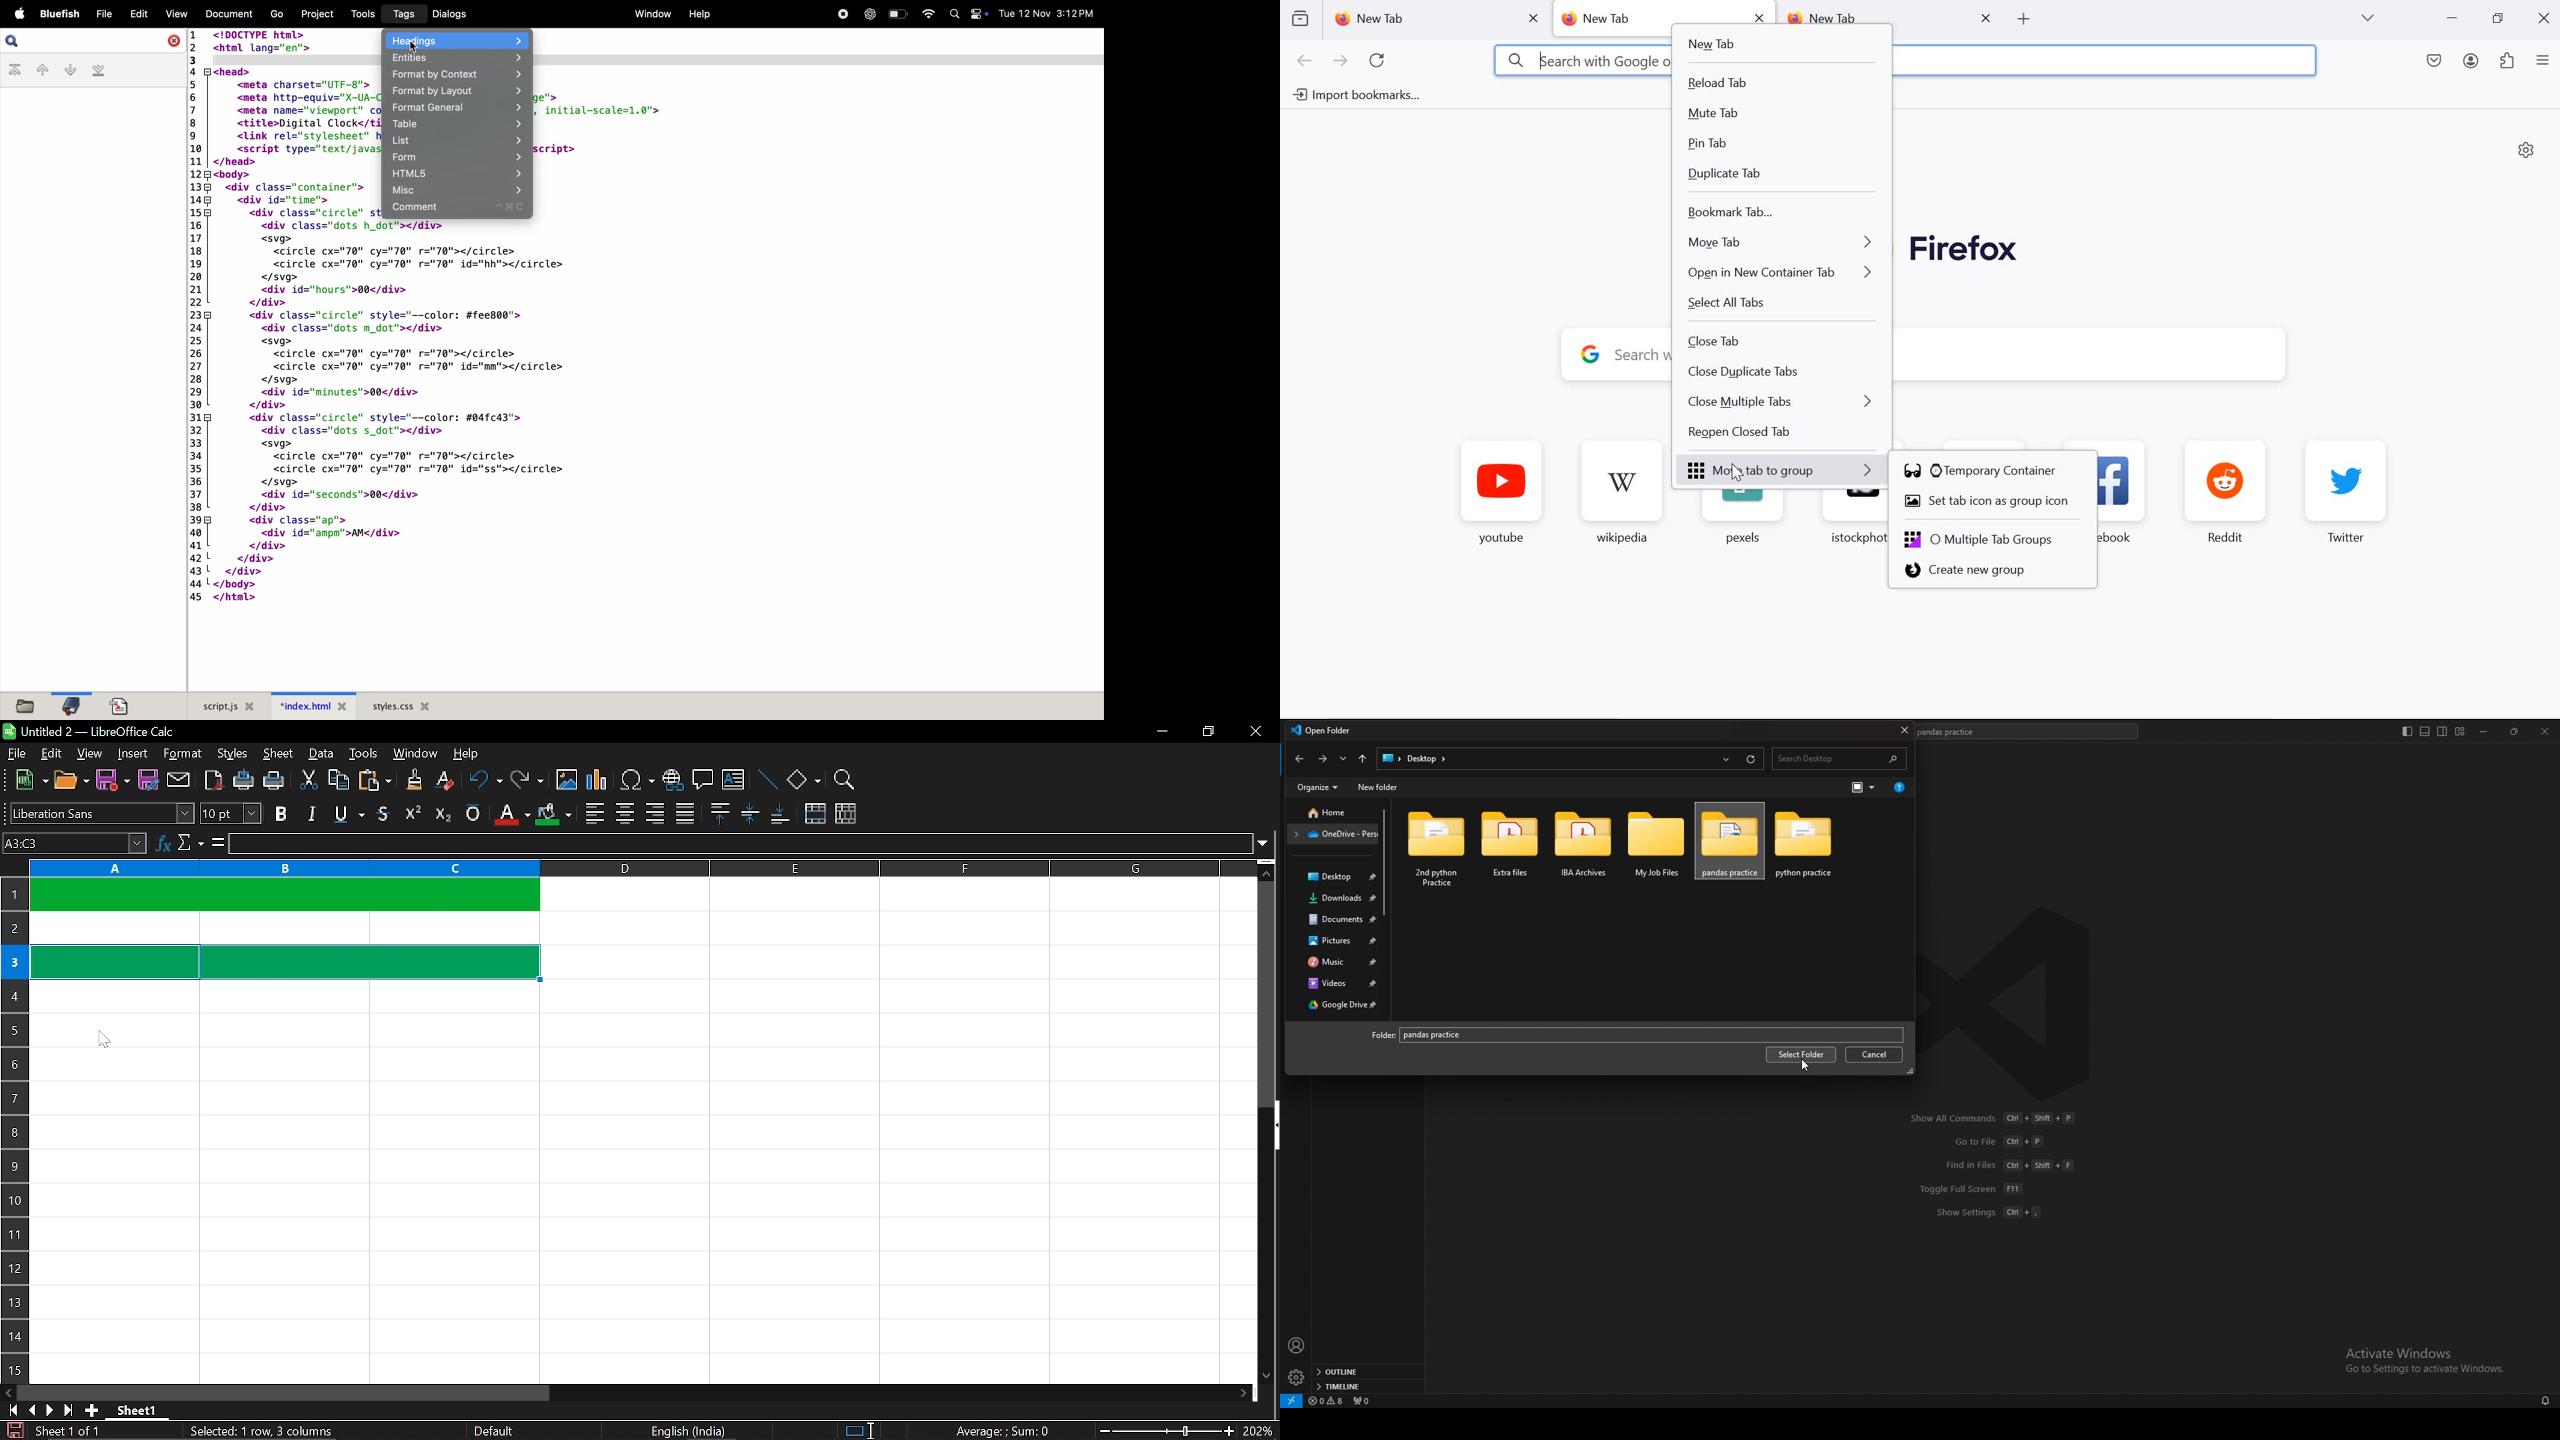  Describe the element at coordinates (1502, 496) in the screenshot. I see `youtube favorite` at that location.